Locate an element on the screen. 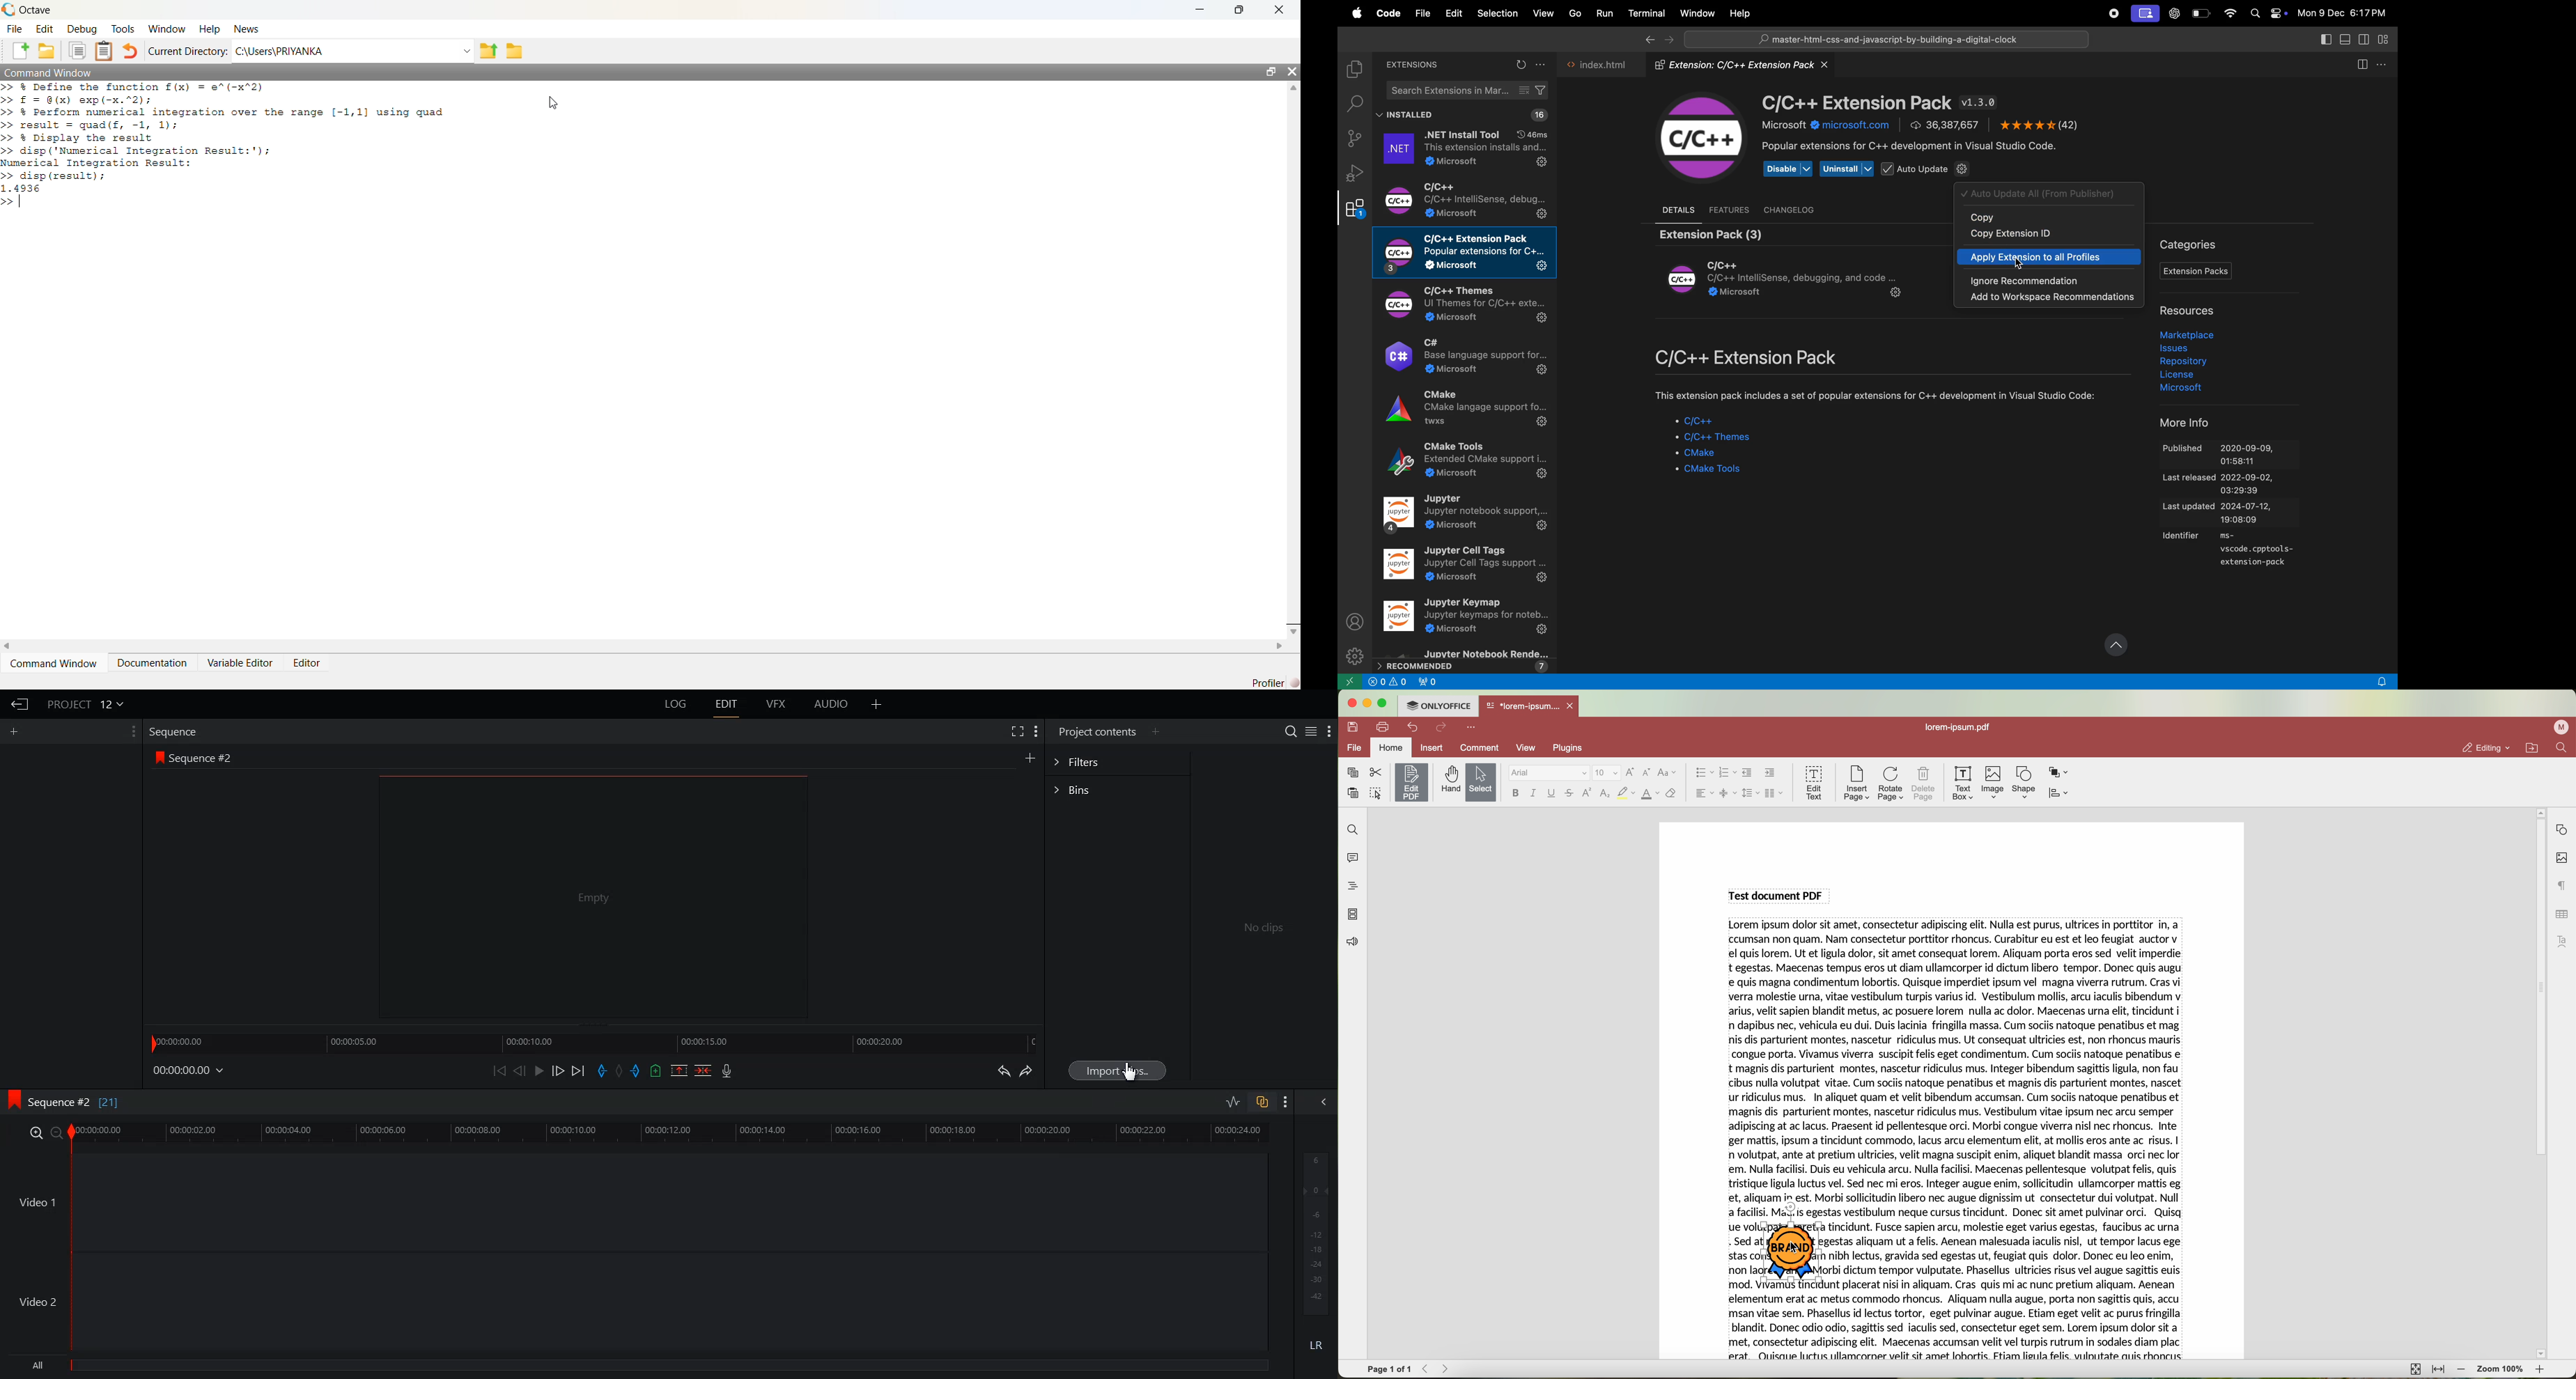  Toggle Audio editing is located at coordinates (1234, 1101).